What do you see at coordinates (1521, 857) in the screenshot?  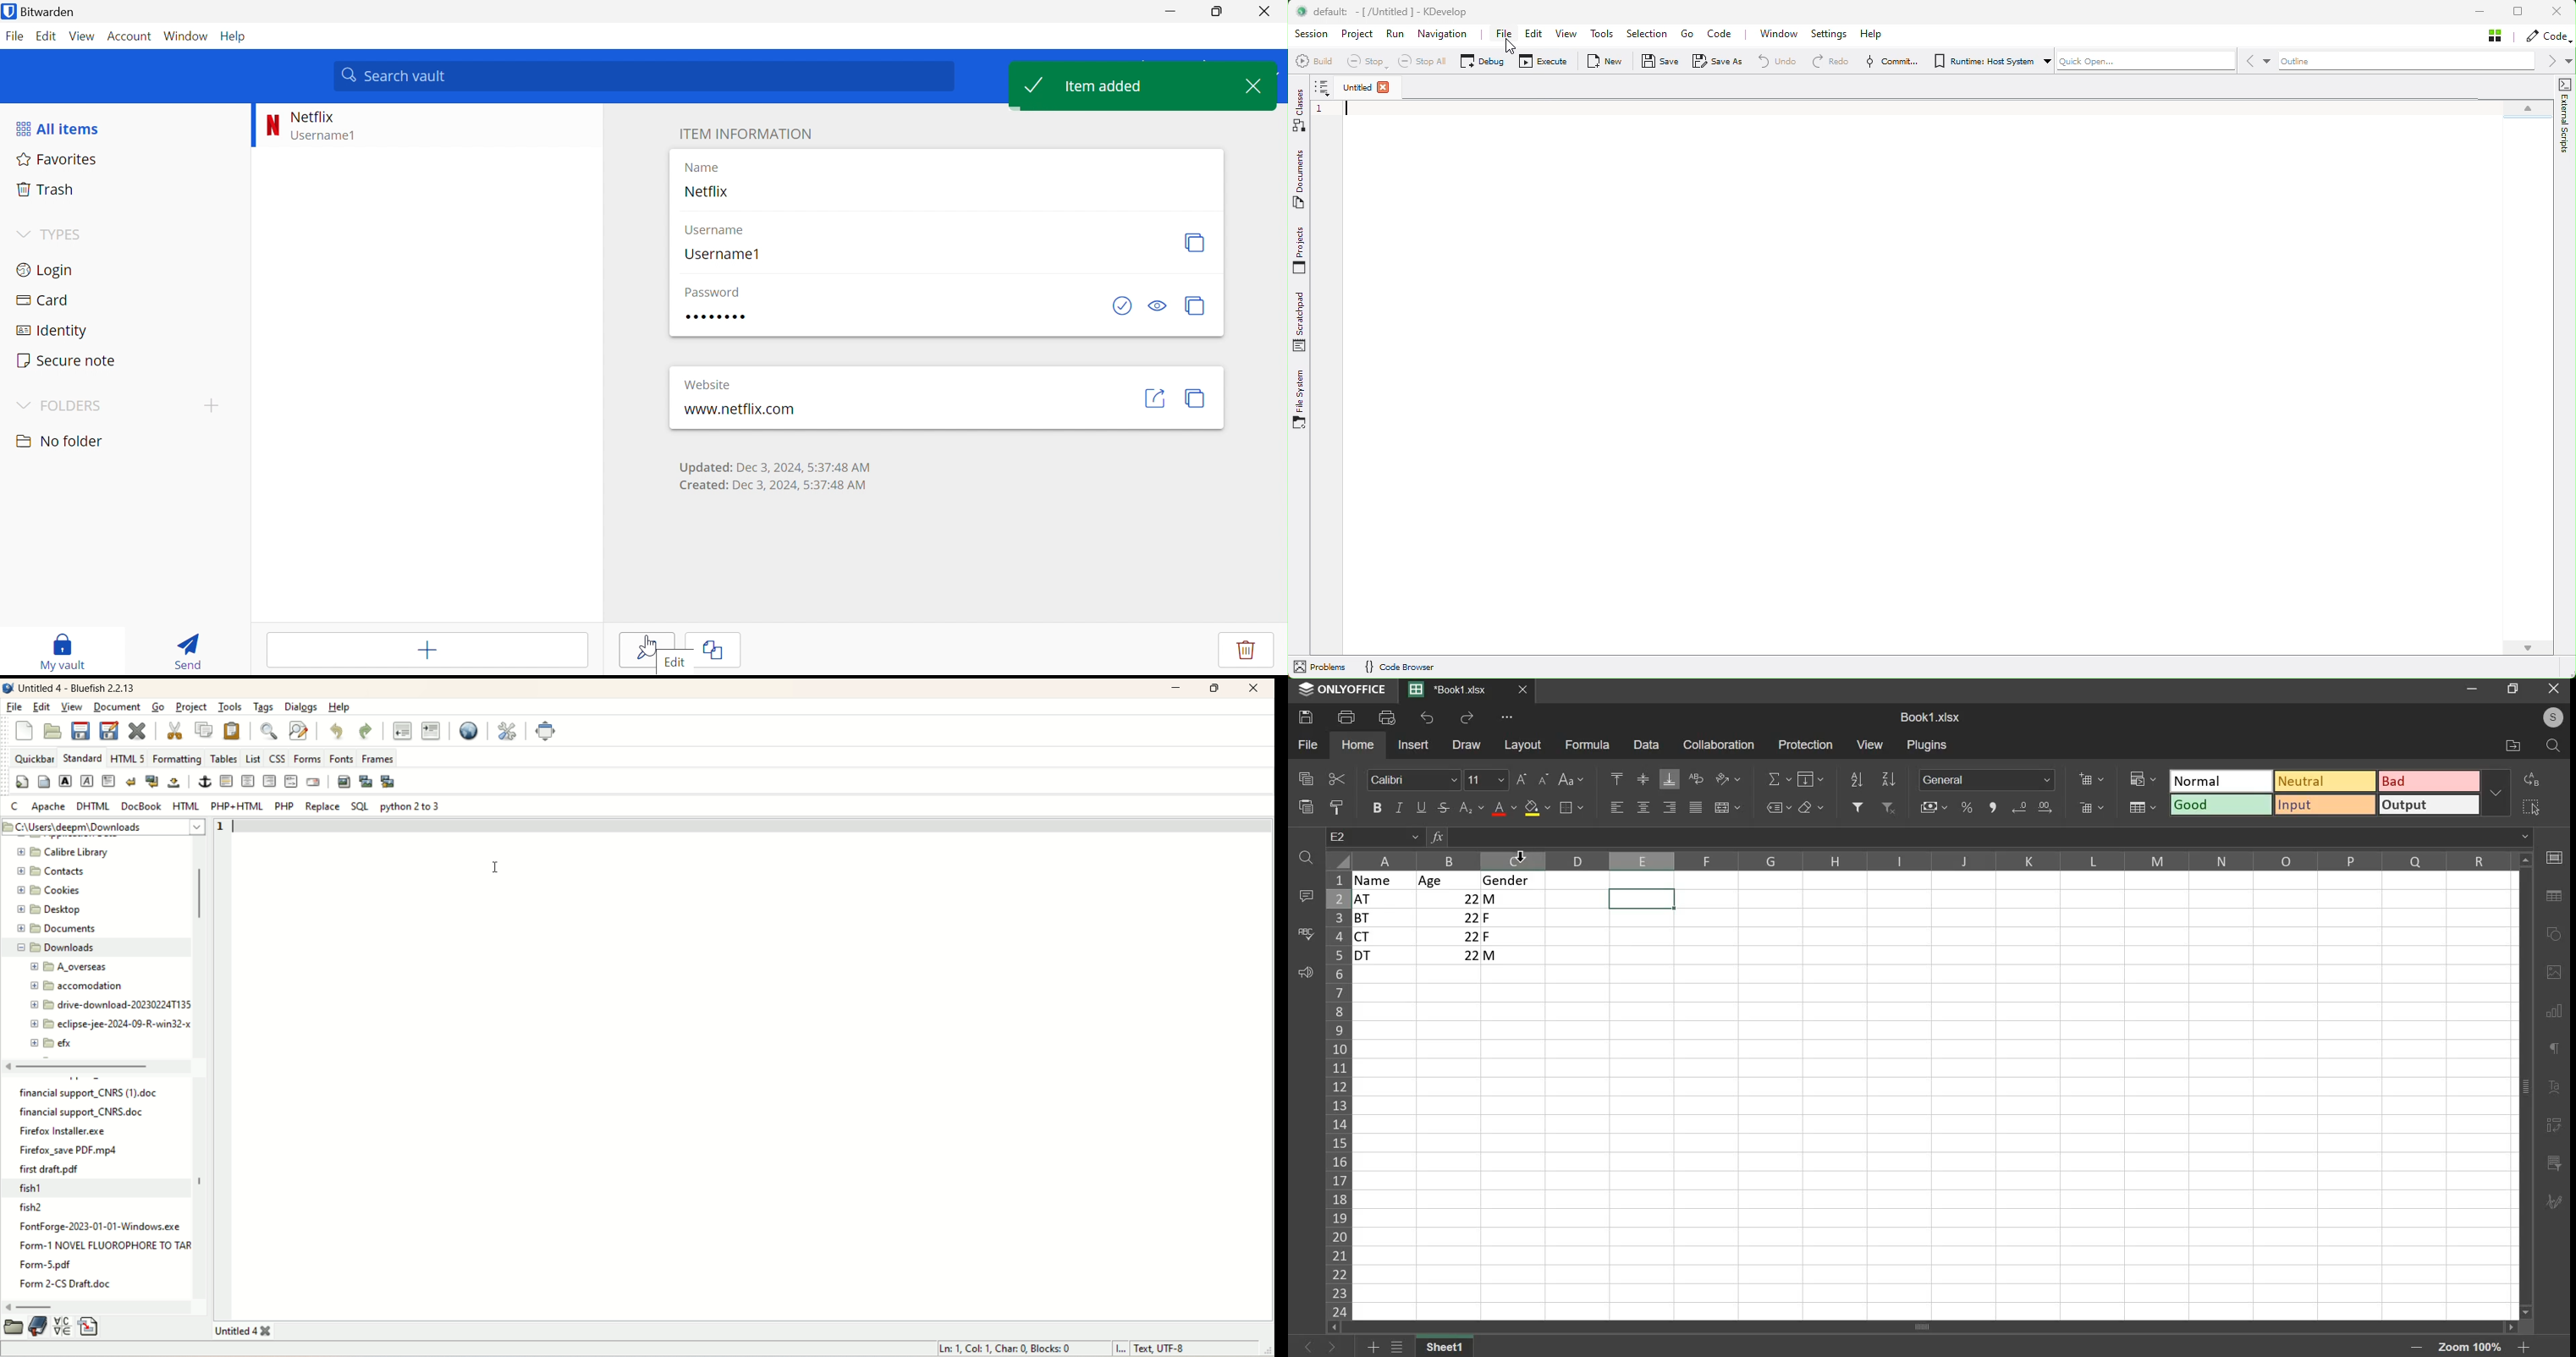 I see `mouse pointer` at bounding box center [1521, 857].